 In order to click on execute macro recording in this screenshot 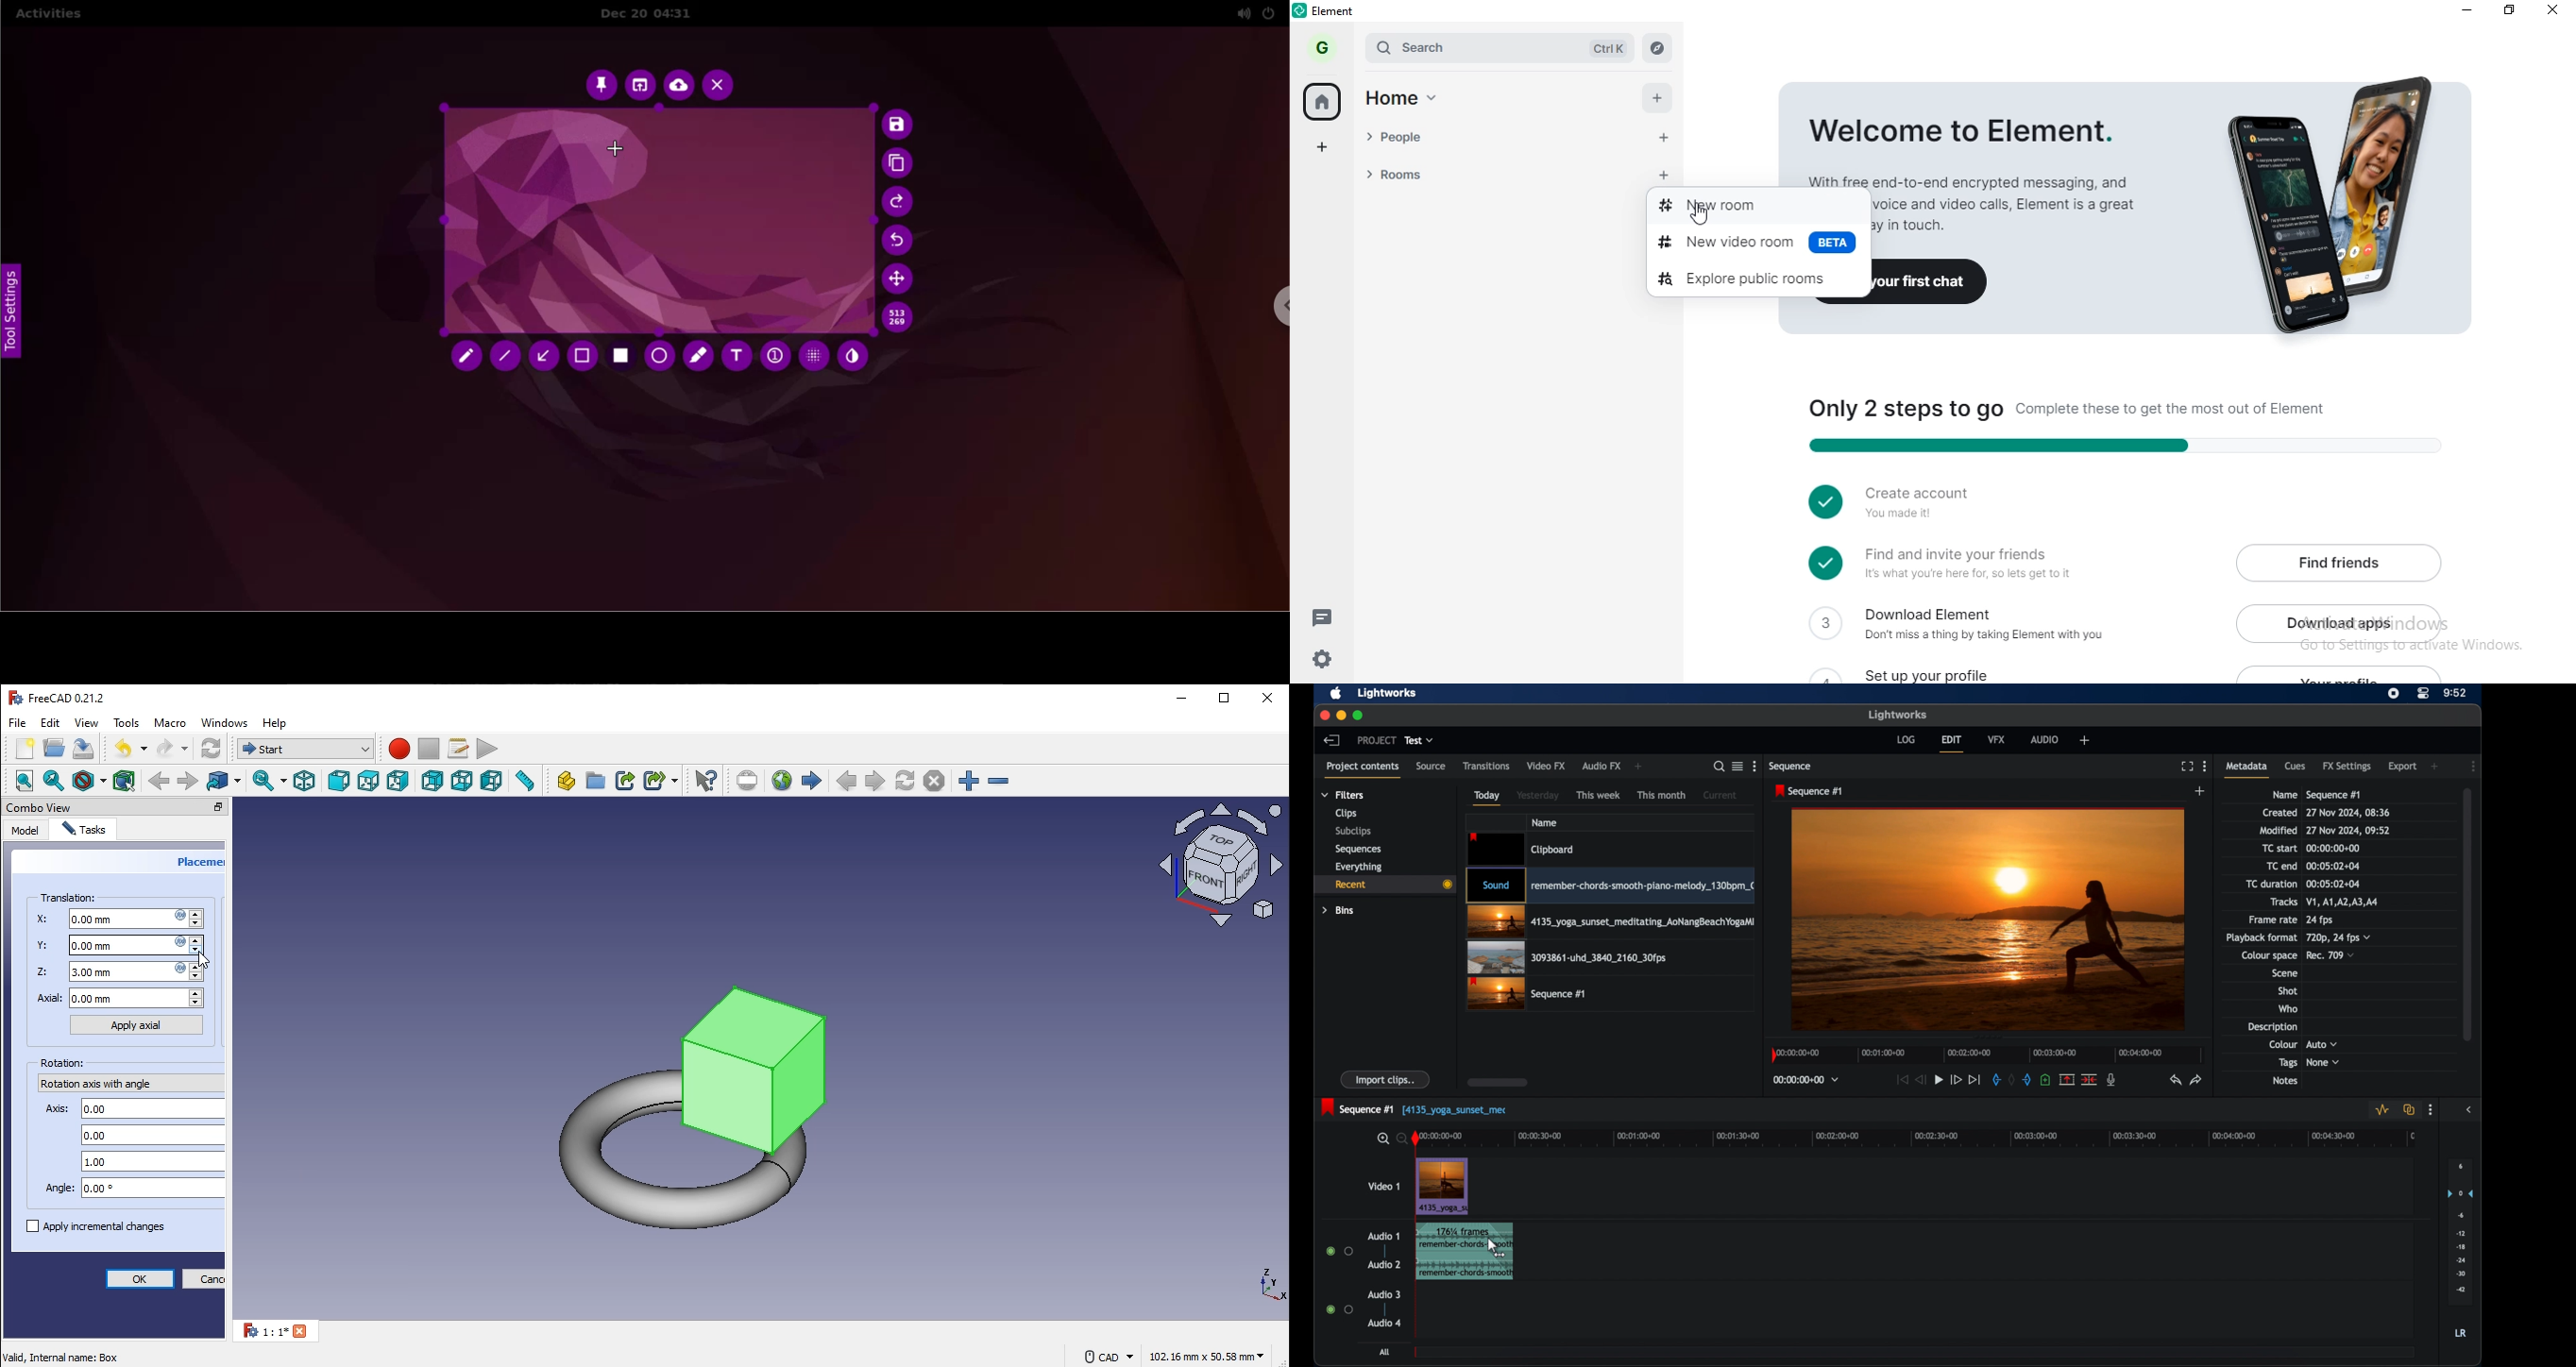, I will do `click(486, 750)`.